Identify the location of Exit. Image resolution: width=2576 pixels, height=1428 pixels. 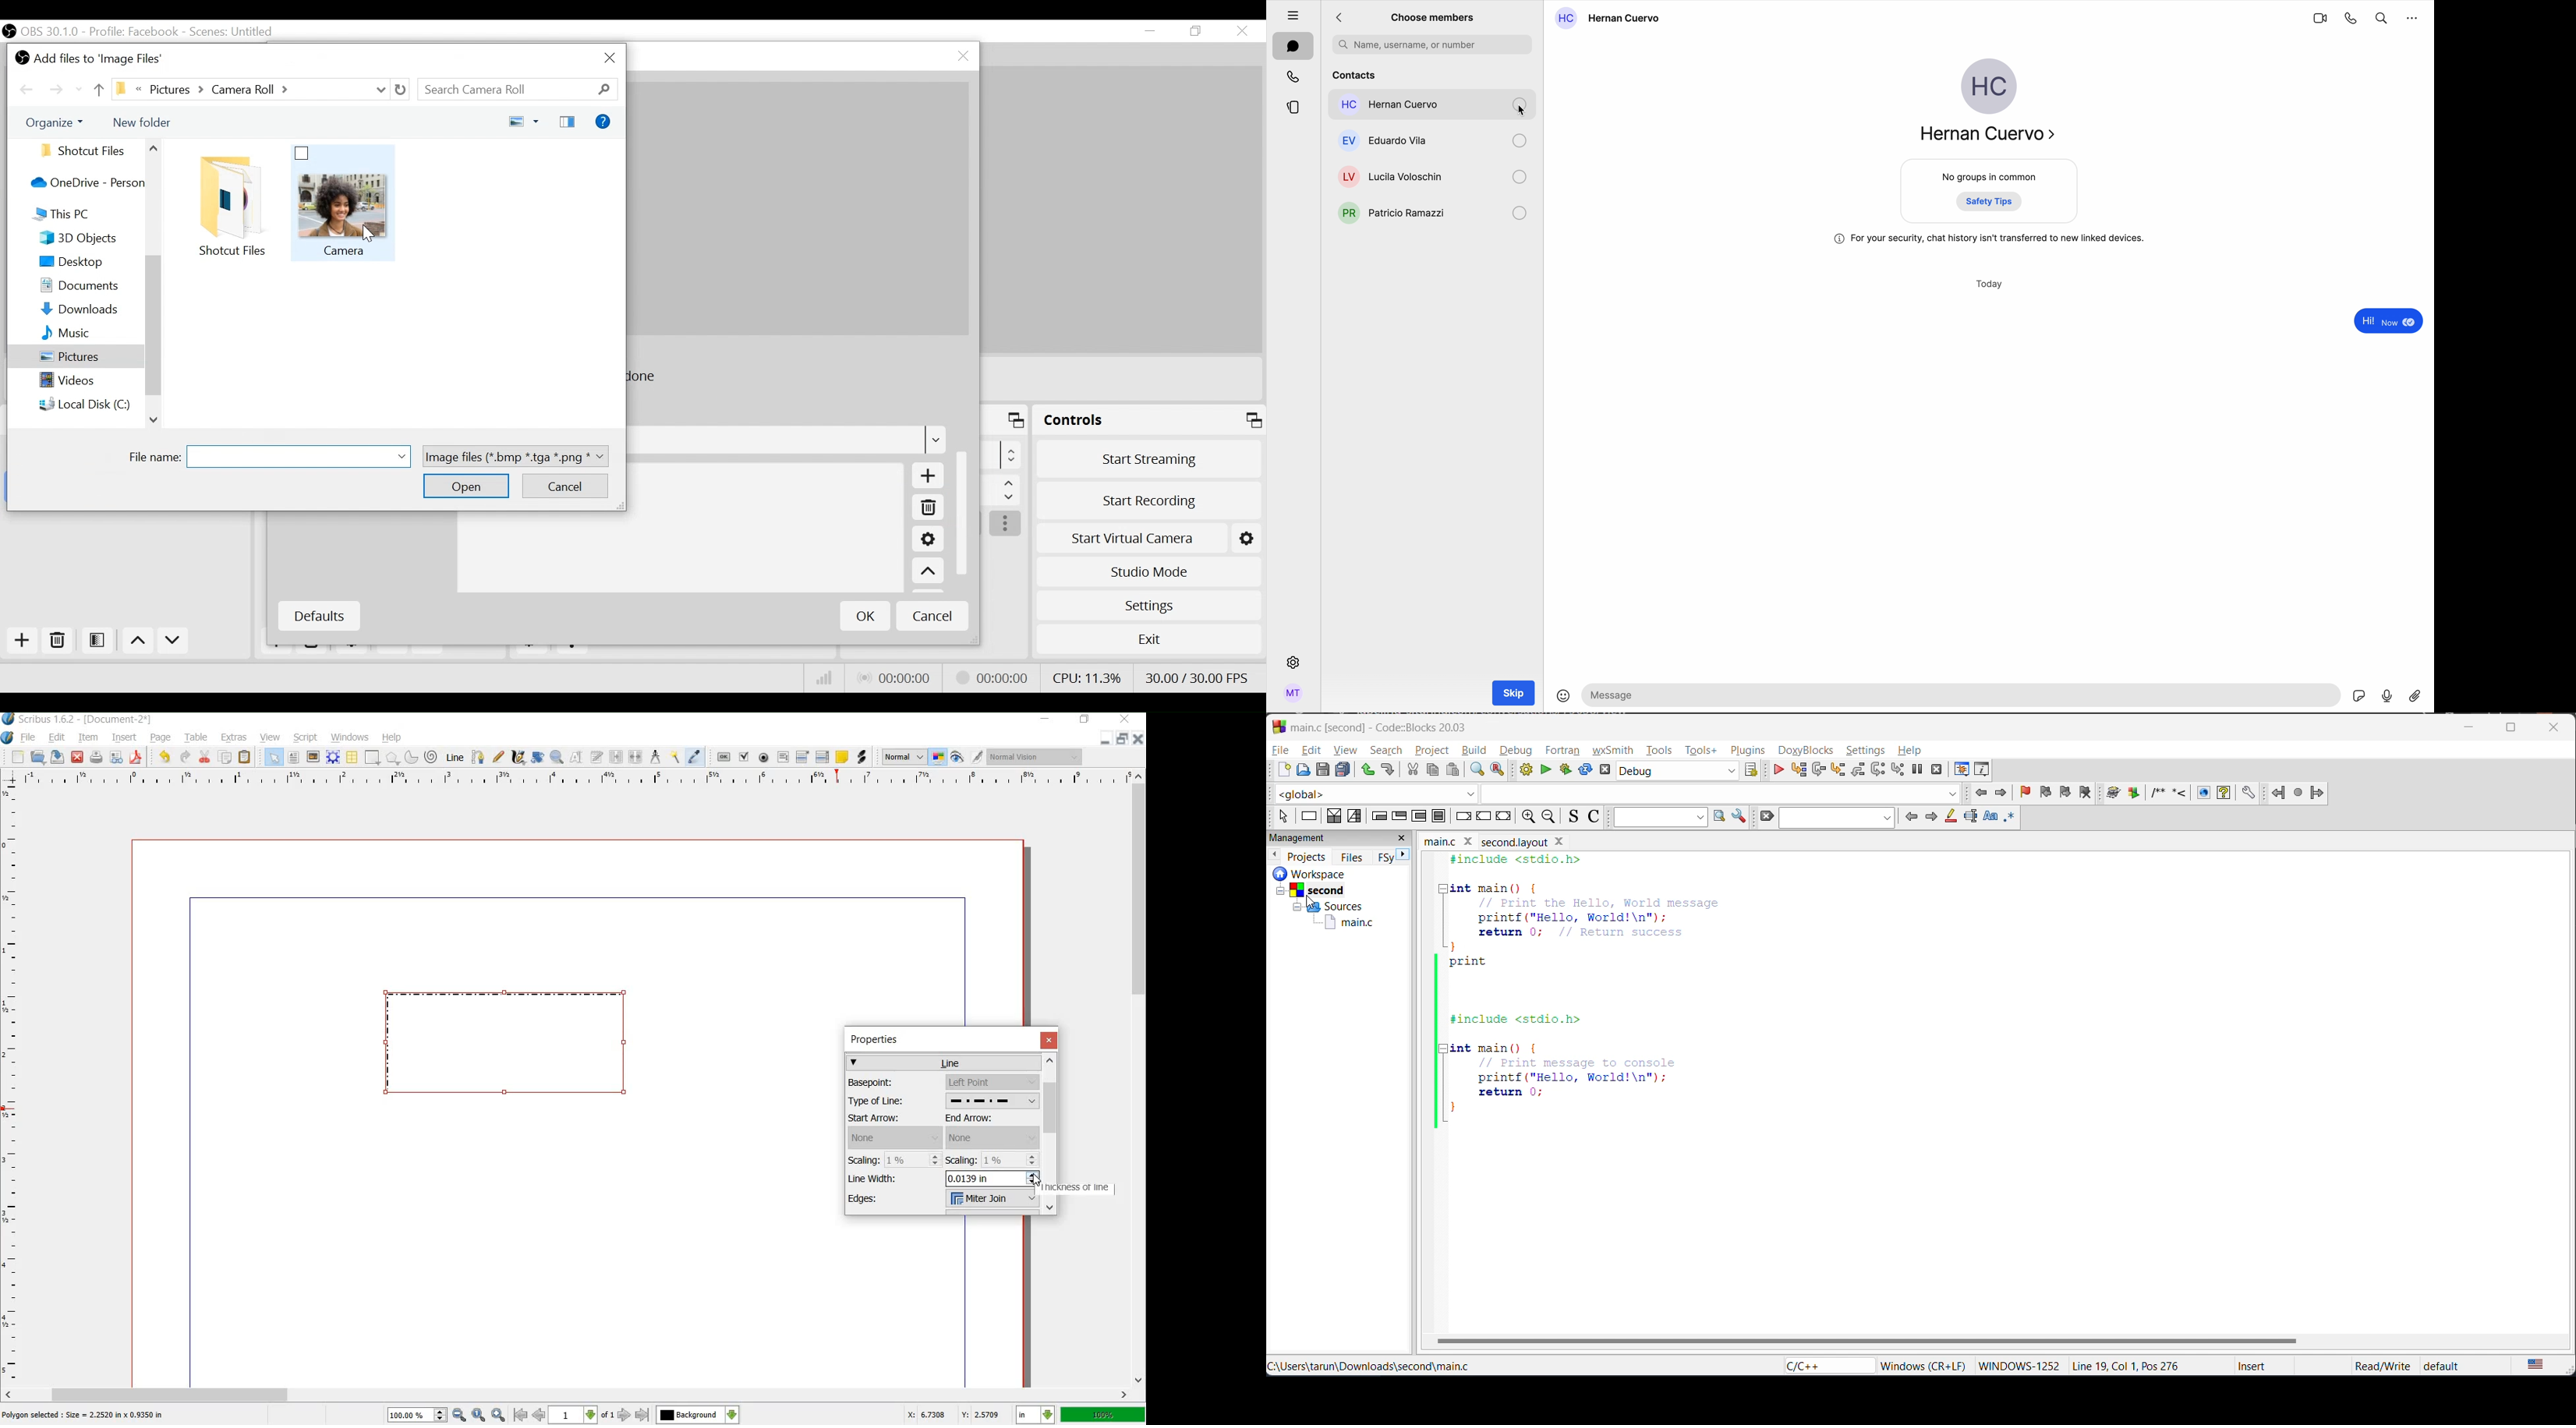
(1149, 642).